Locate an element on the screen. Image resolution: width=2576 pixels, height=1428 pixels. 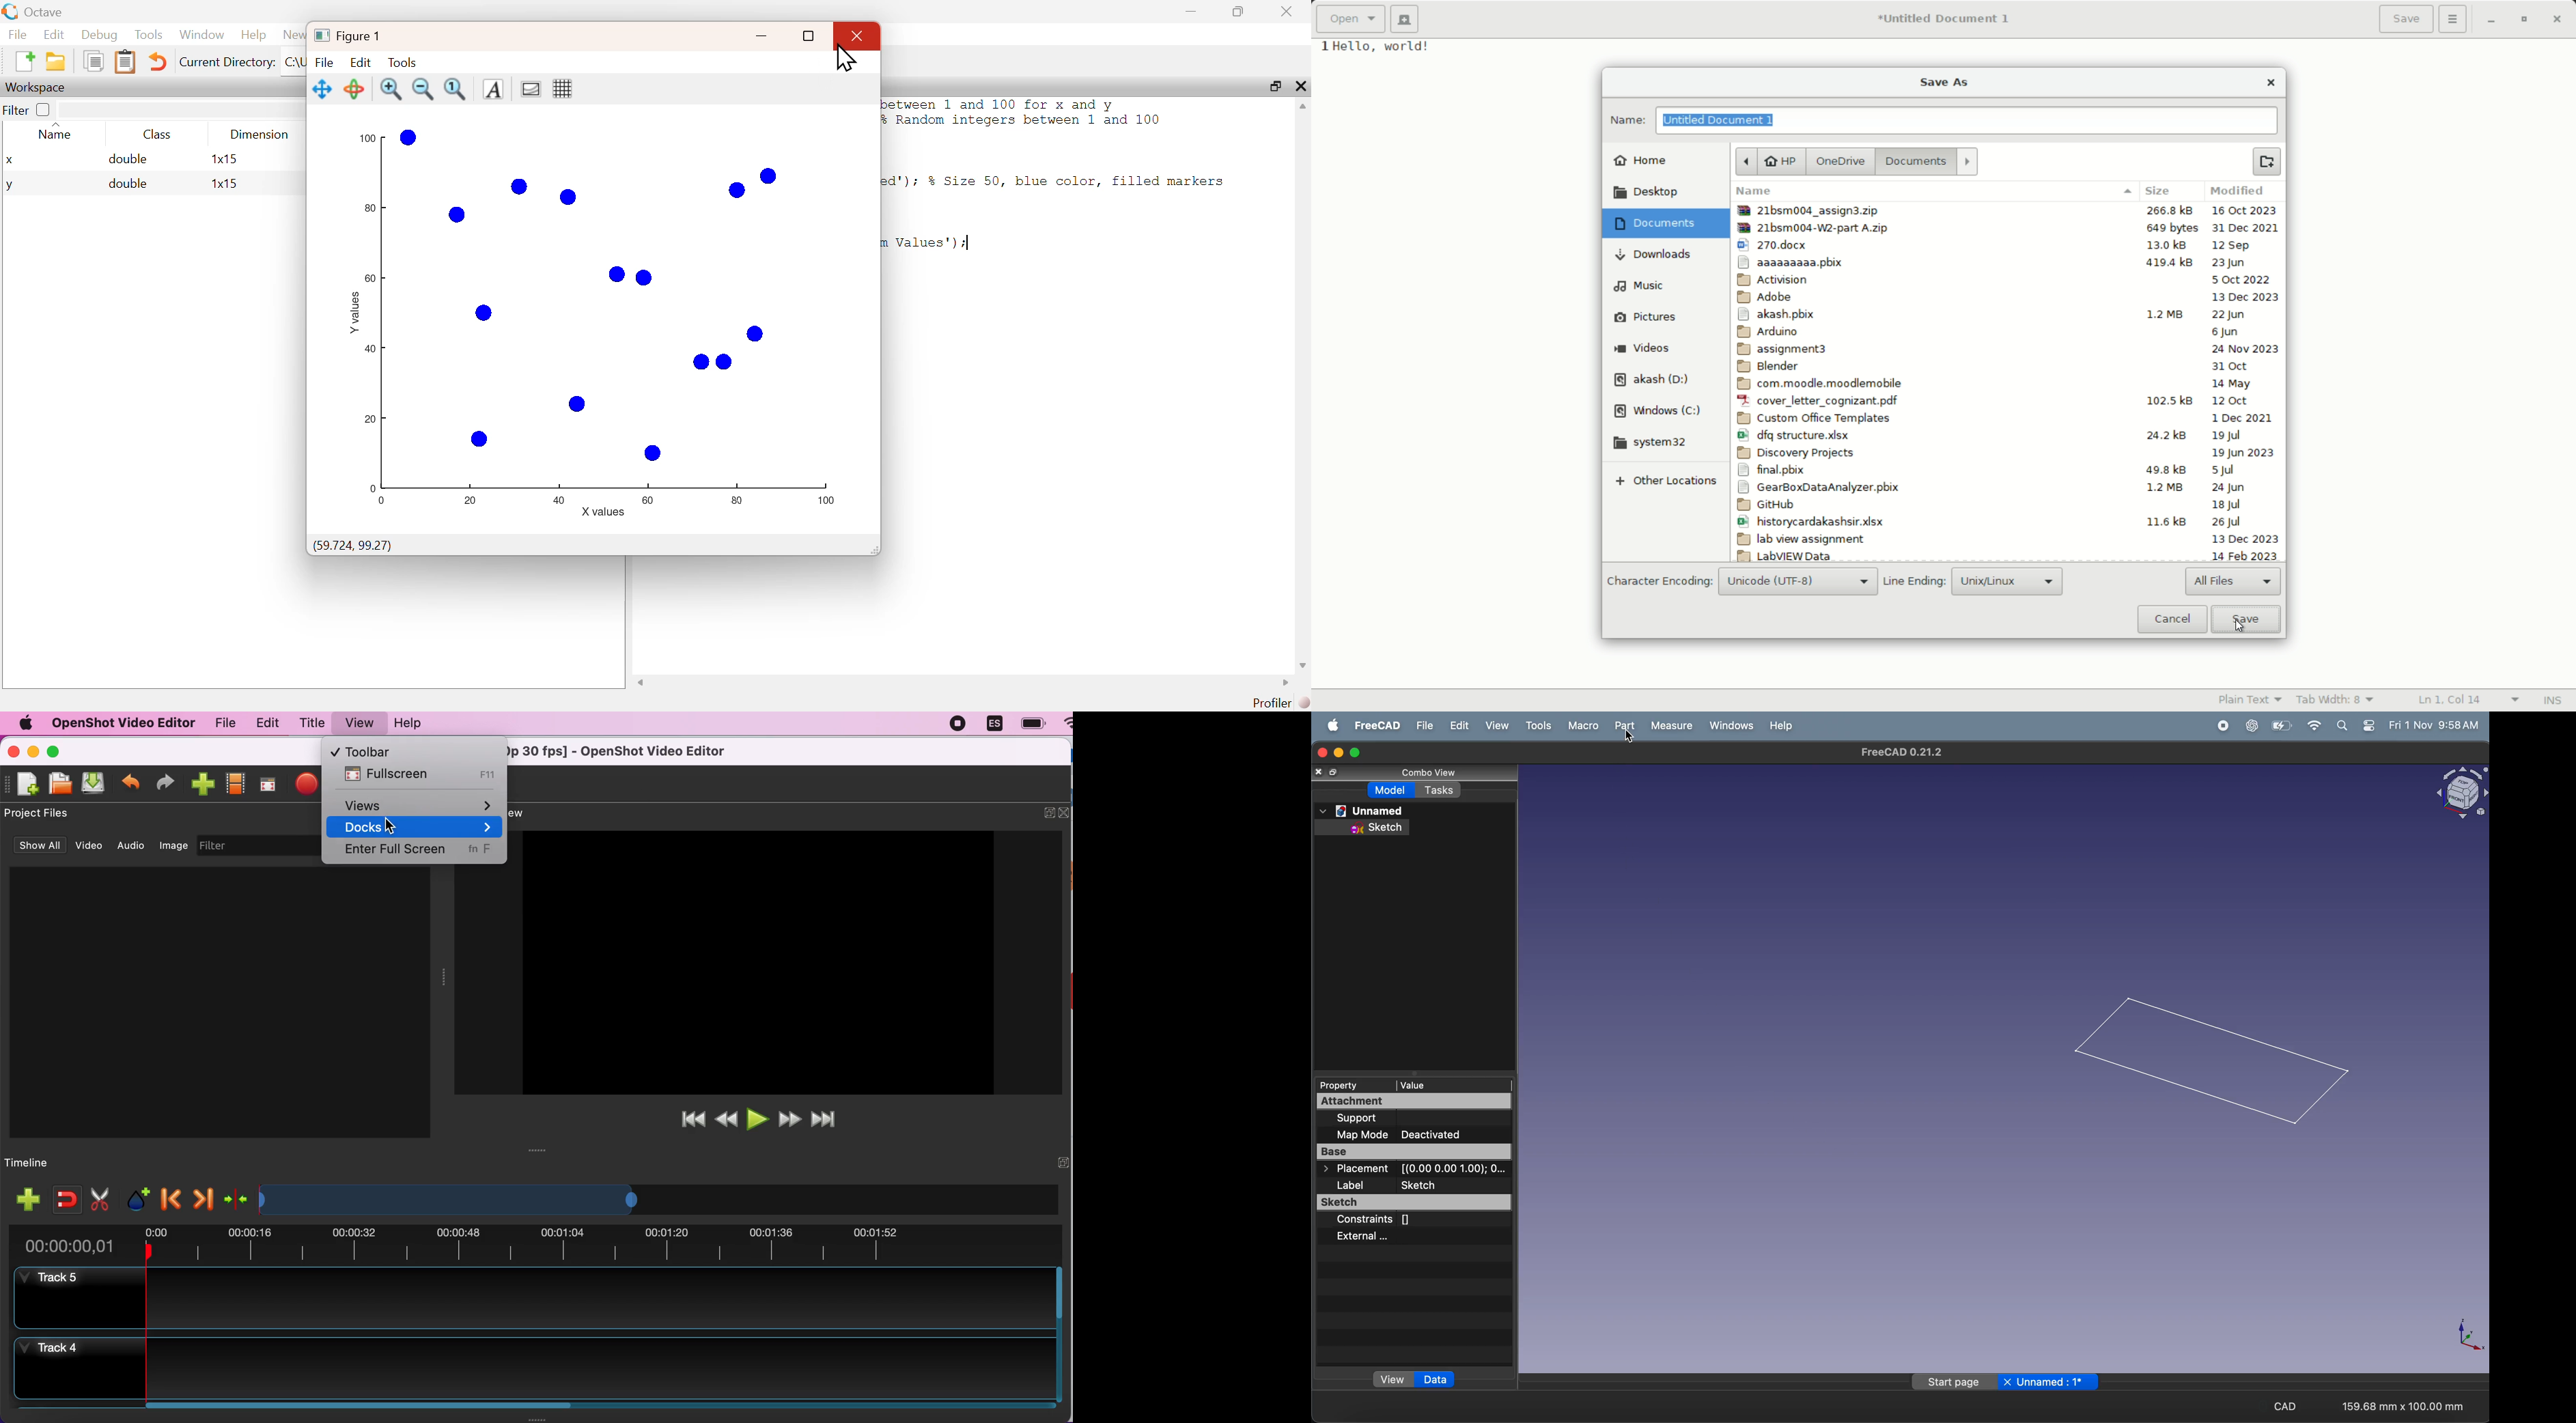
cursor is located at coordinates (844, 60).